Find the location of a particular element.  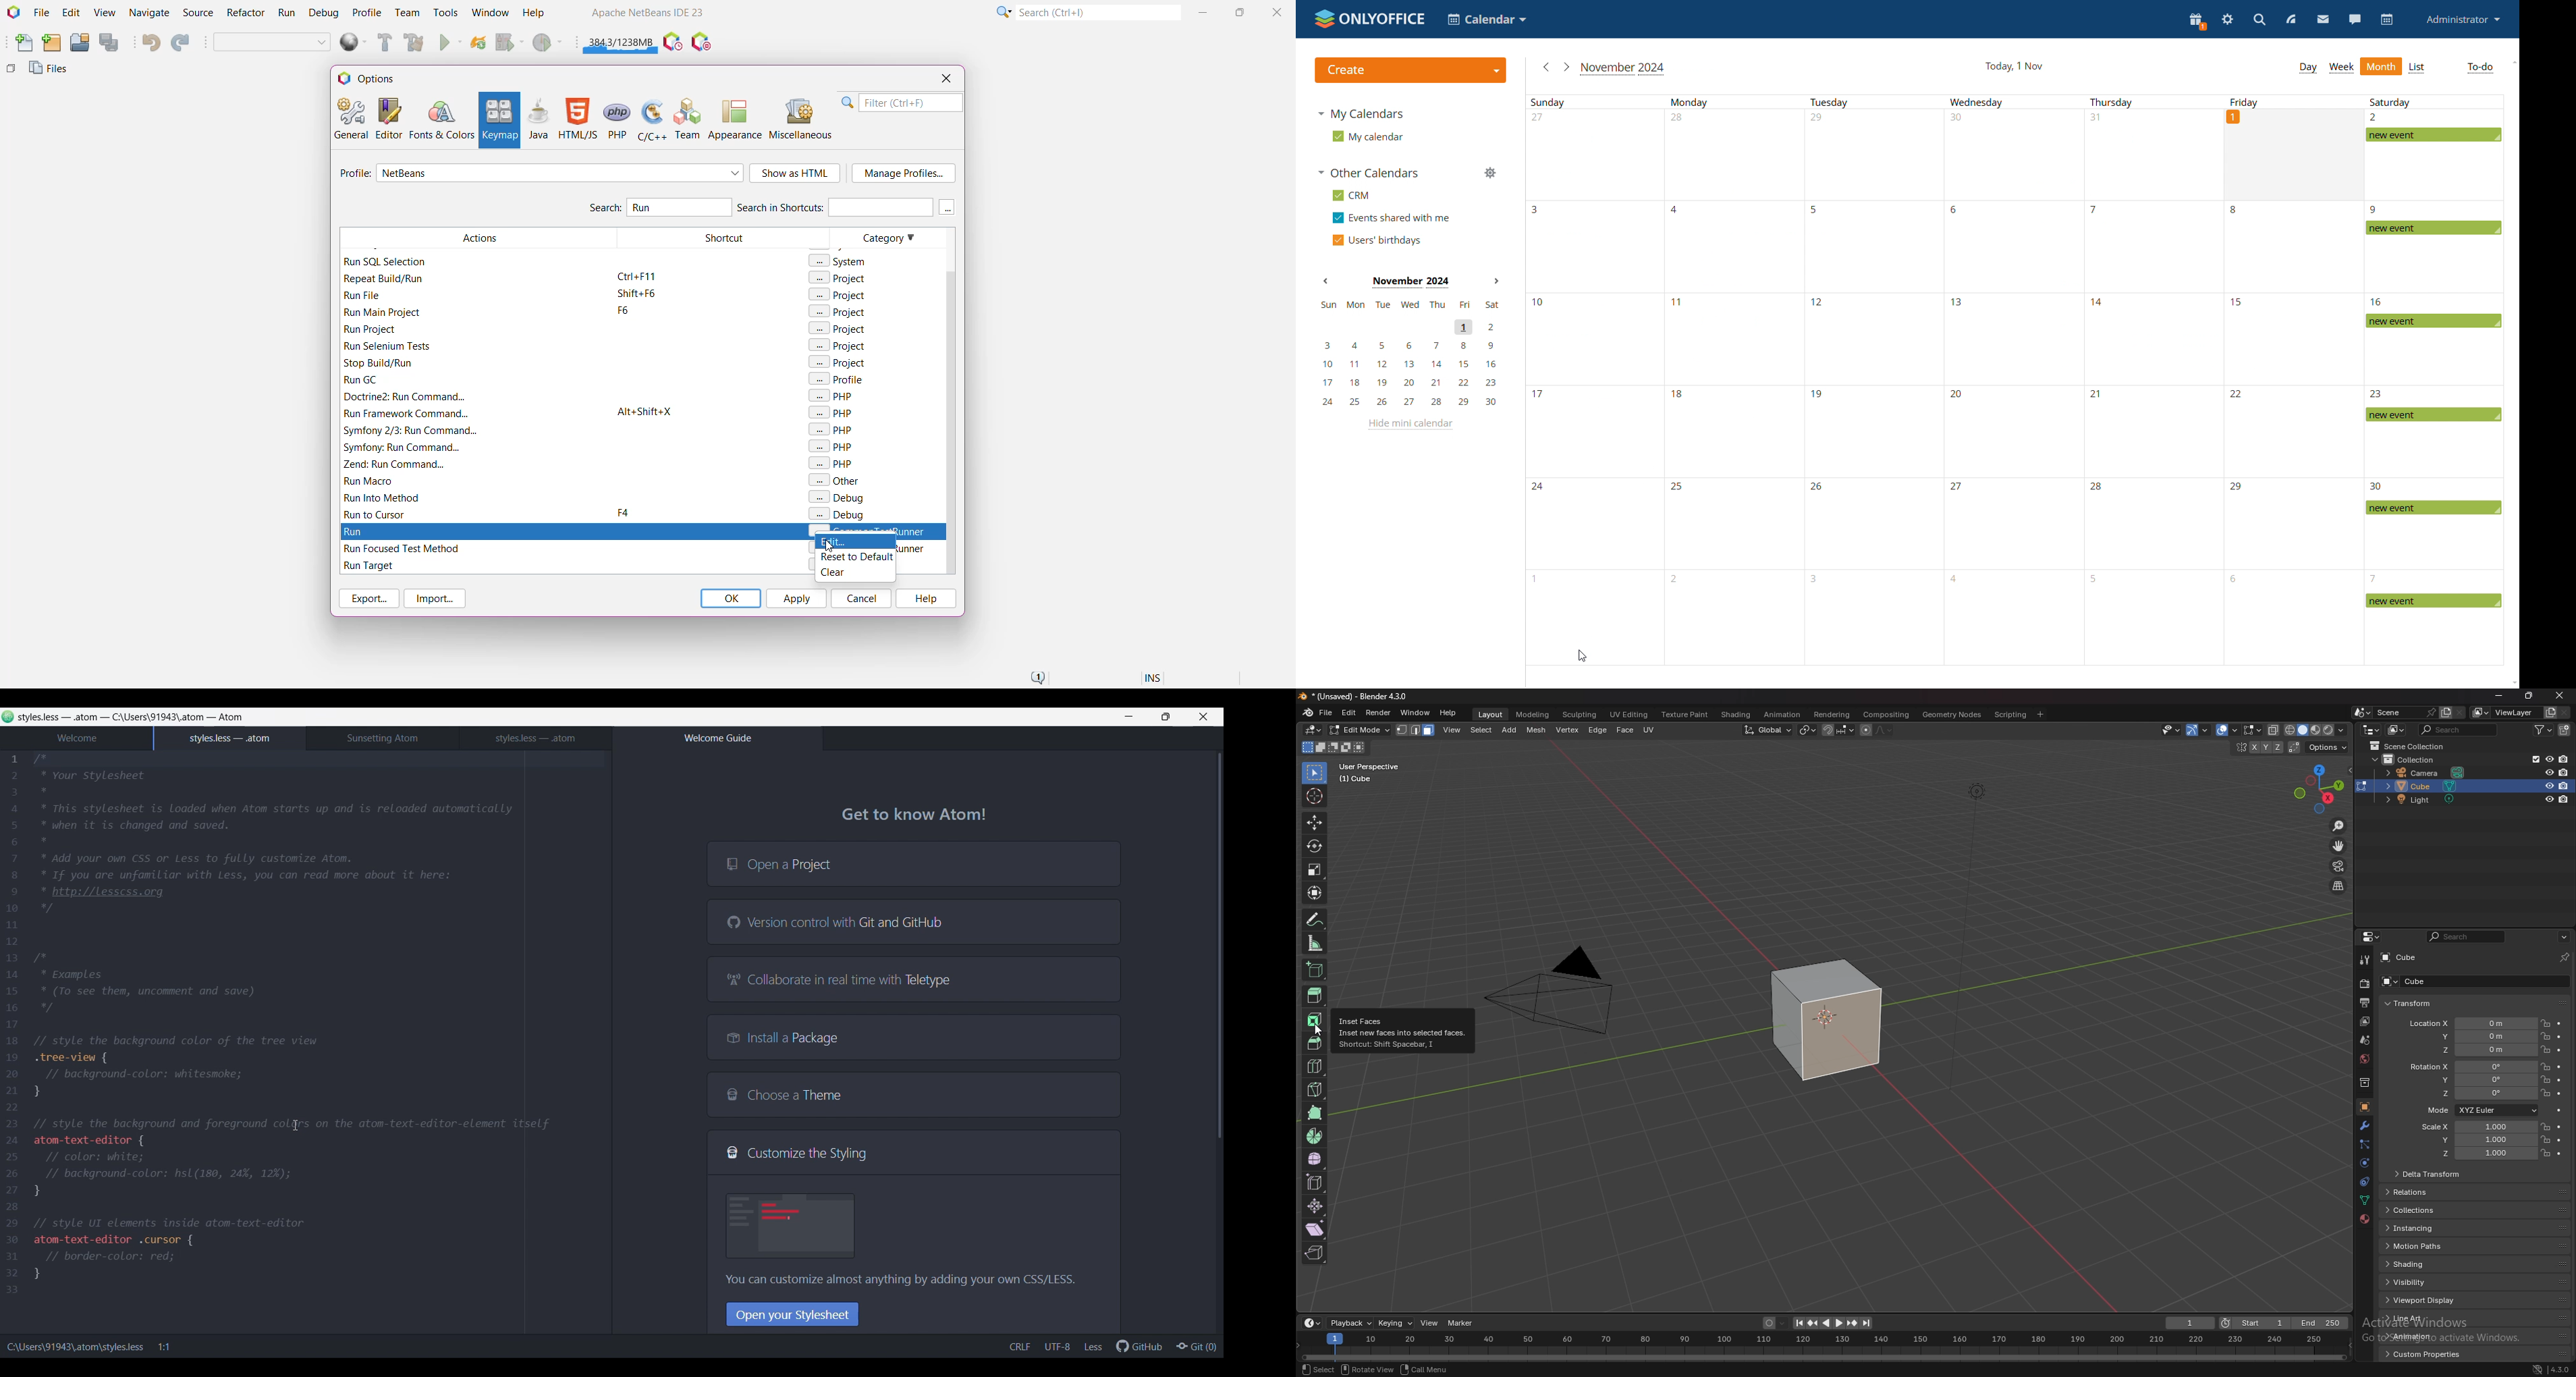

Fonts and Colors is located at coordinates (441, 119).